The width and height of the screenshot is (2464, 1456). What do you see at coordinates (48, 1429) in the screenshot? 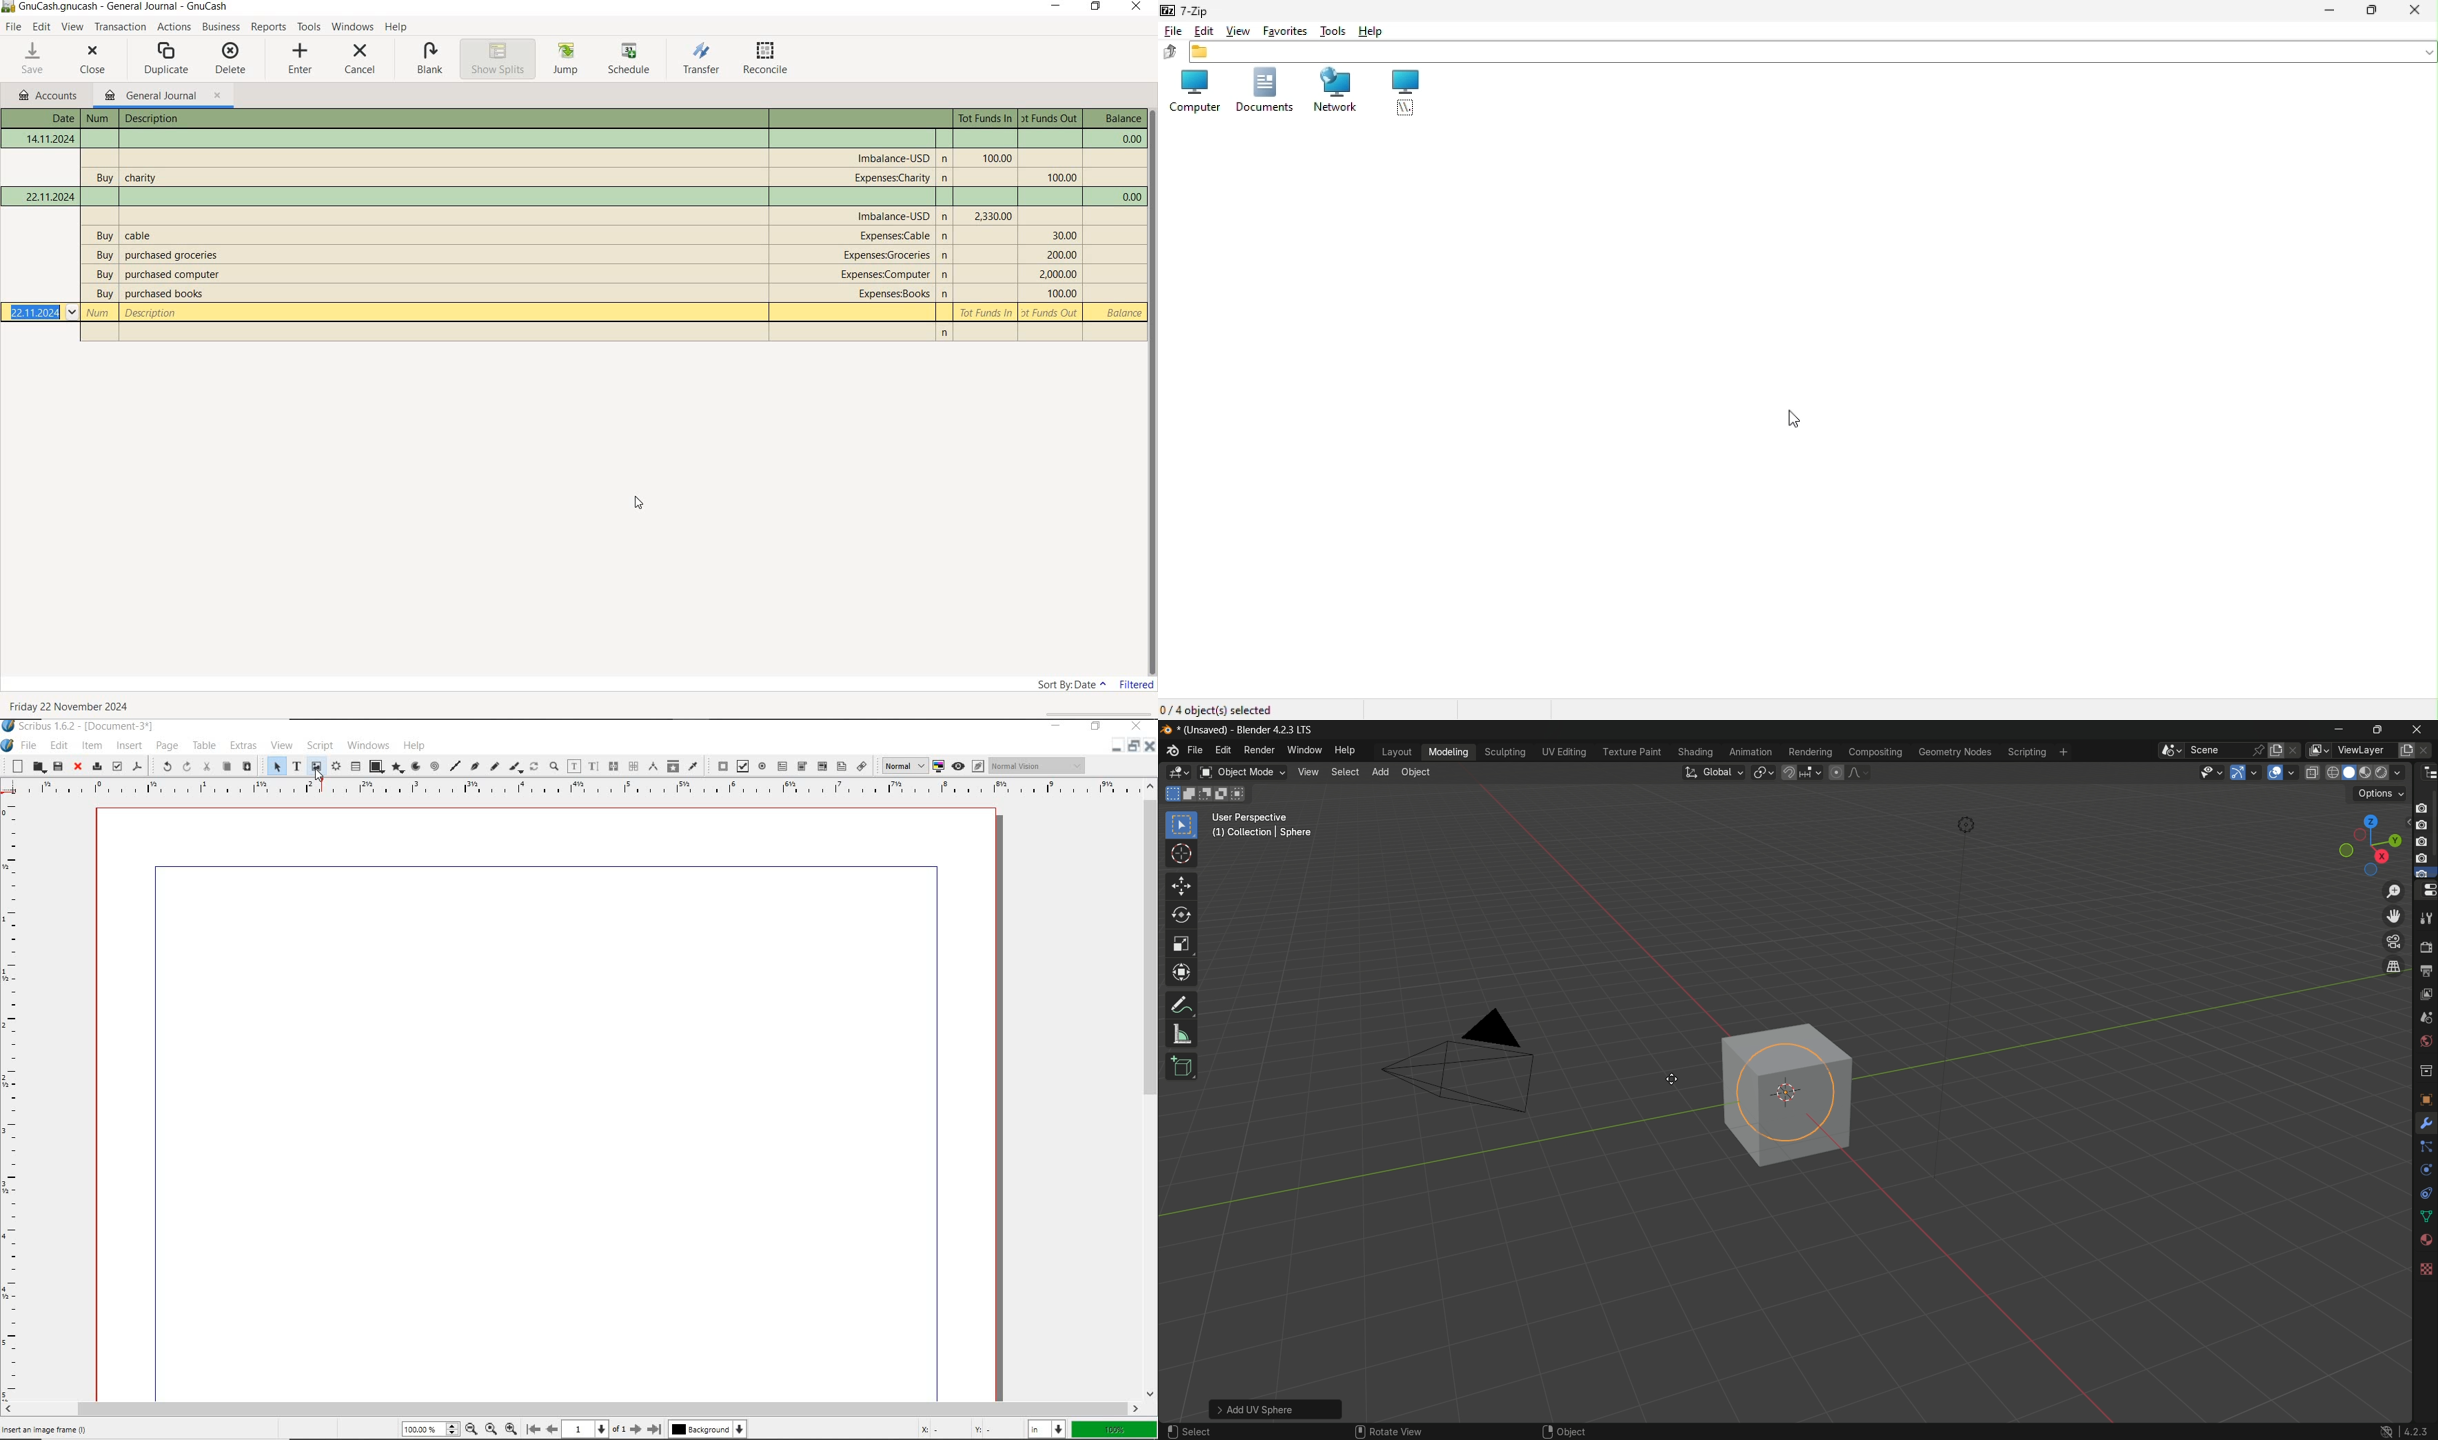
I see `INSERT AN IMAGE FRAME` at bounding box center [48, 1429].